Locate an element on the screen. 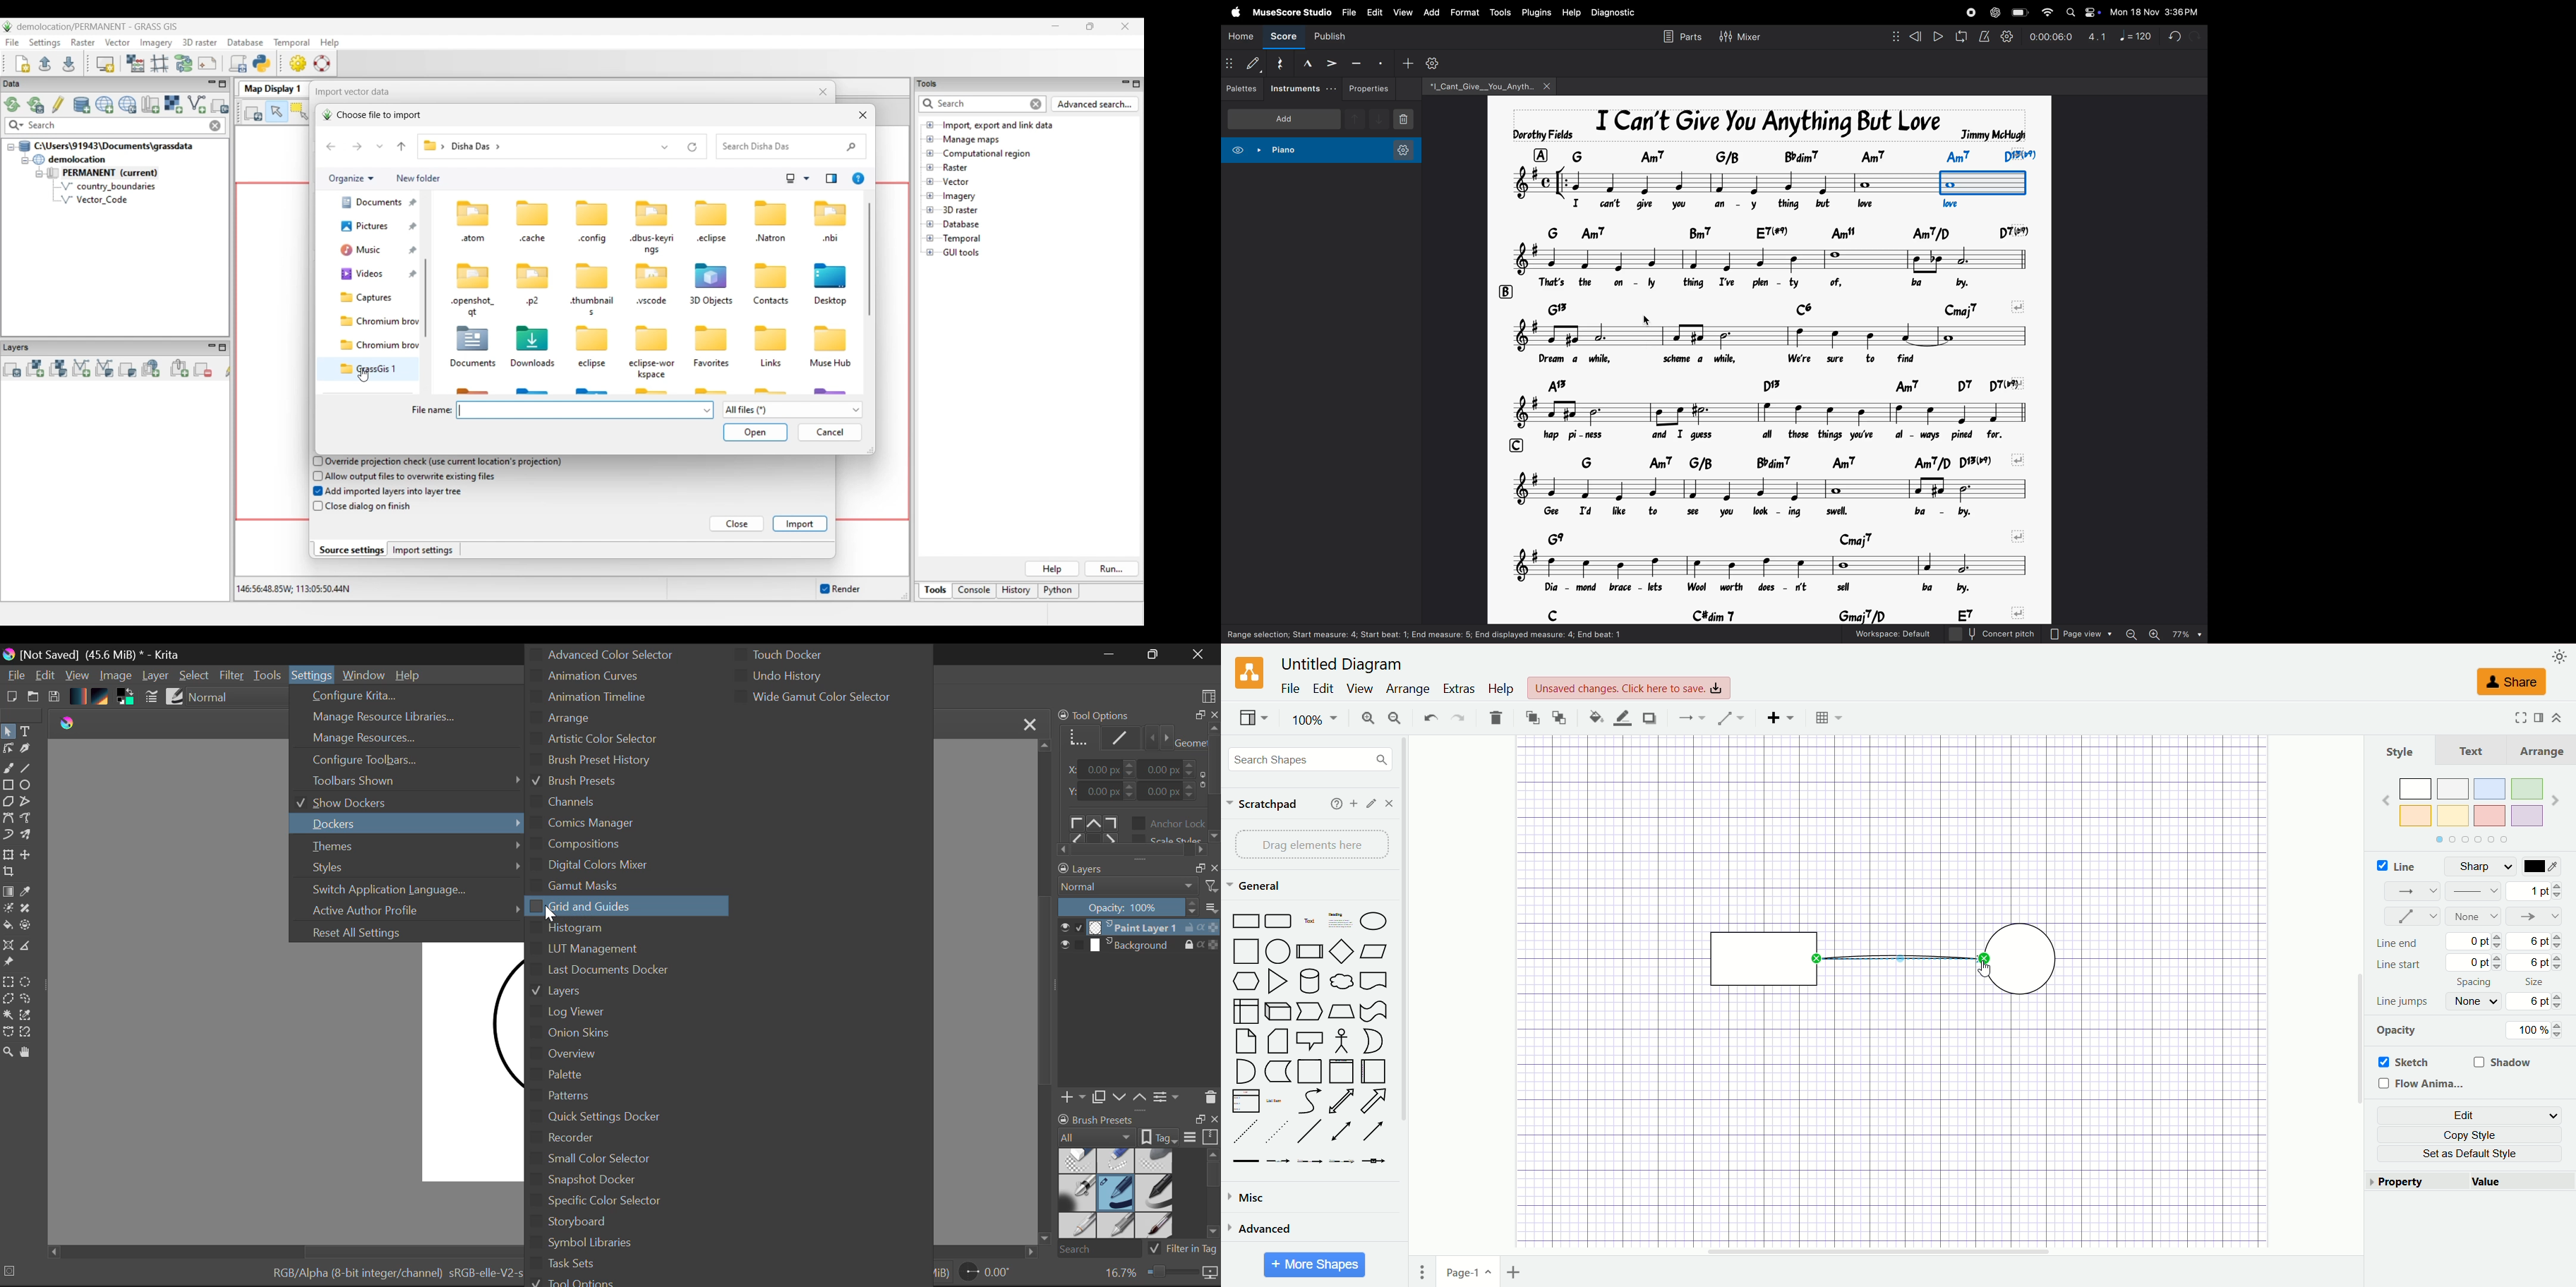 This screenshot has width=2576, height=1288. Minimize Data menu is located at coordinates (212, 85).